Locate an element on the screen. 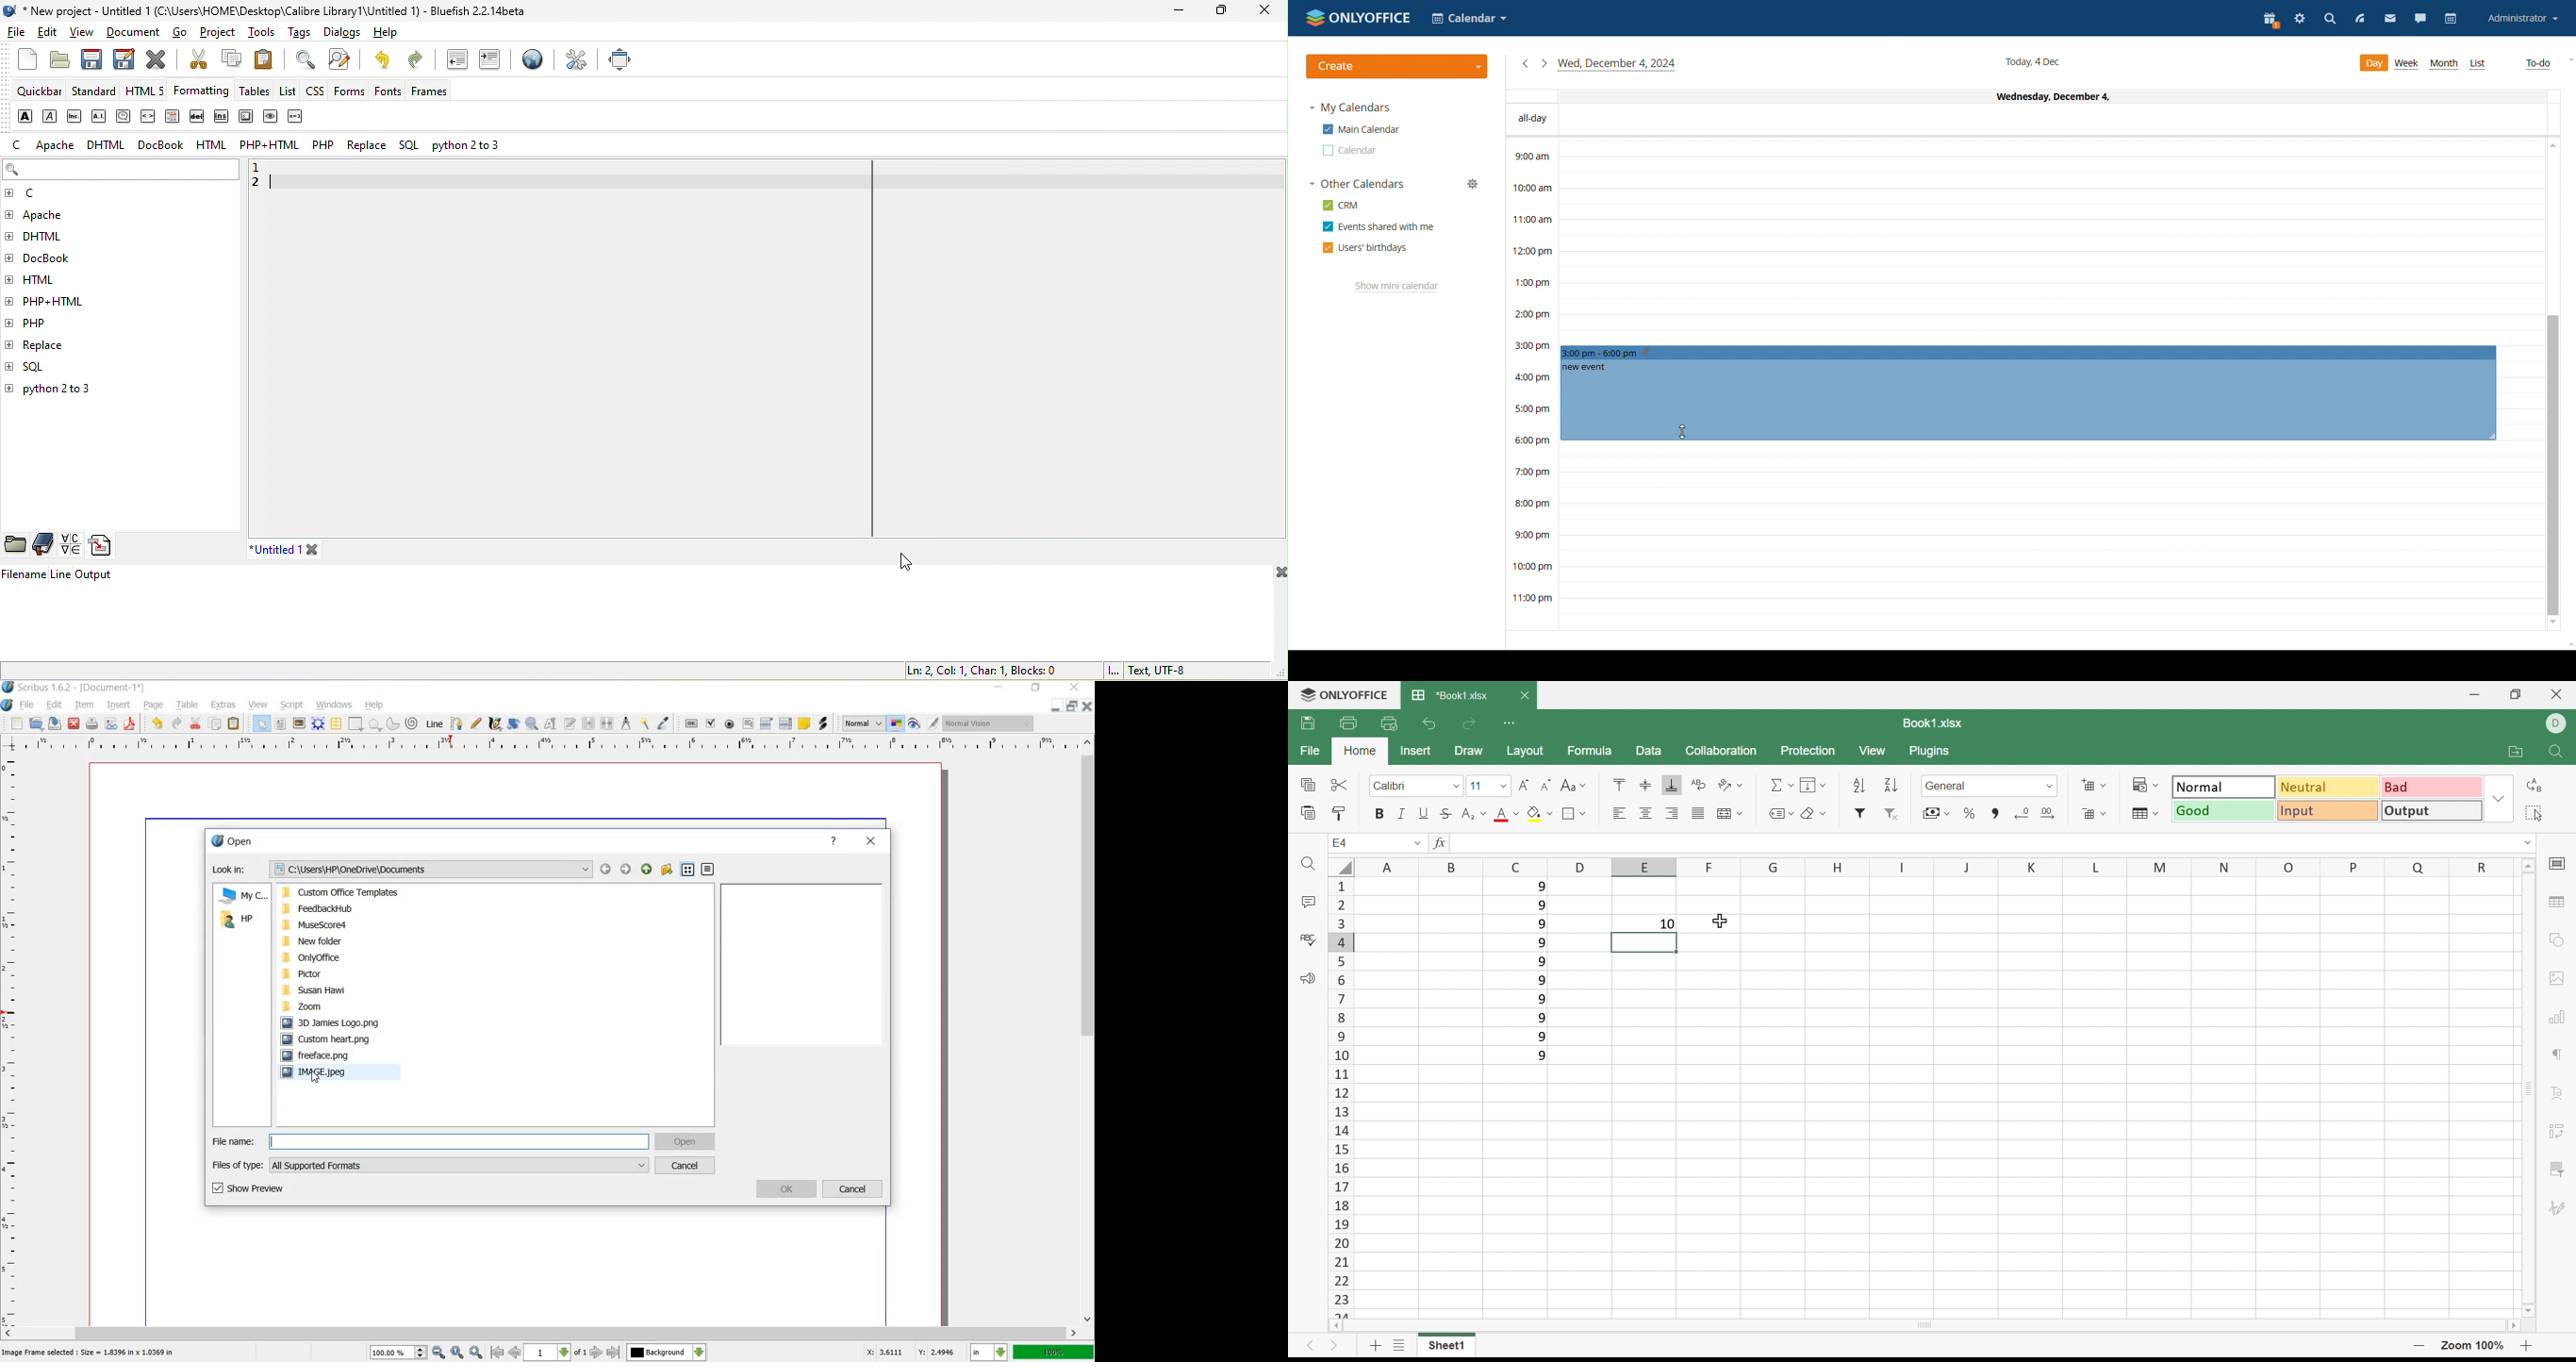 The image size is (2576, 1372). docbook is located at coordinates (164, 145).